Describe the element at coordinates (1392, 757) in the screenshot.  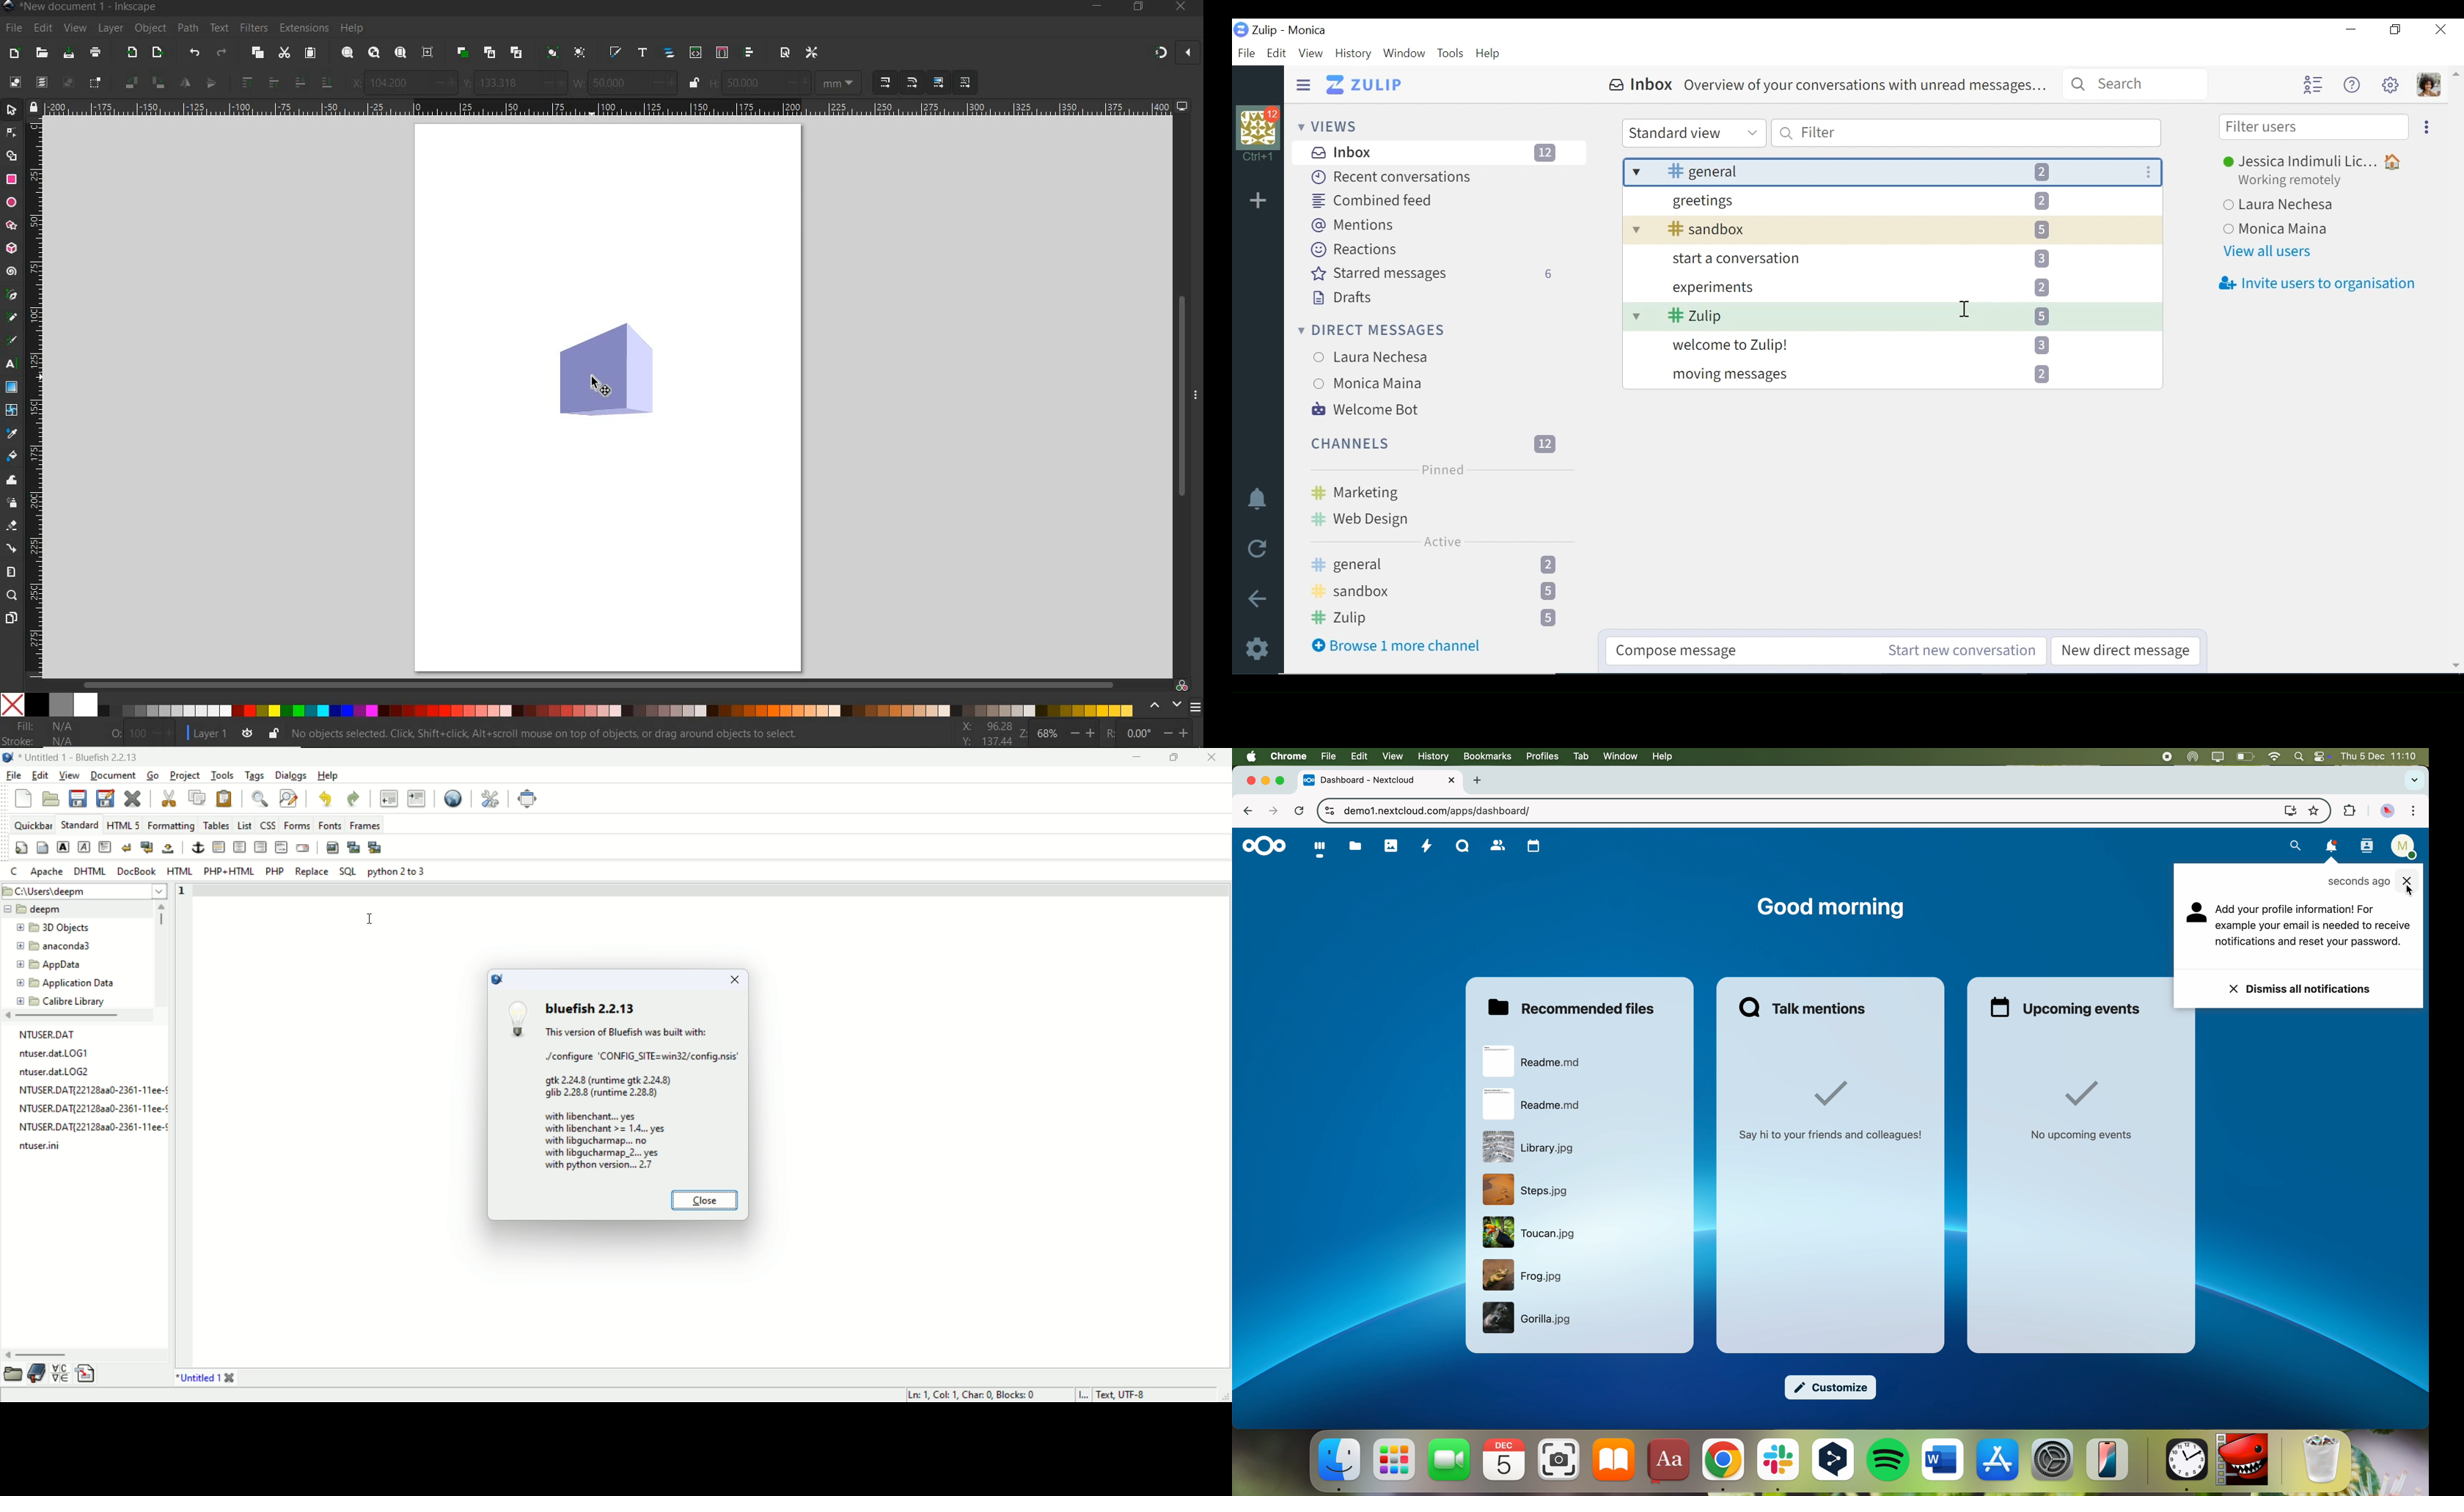
I see `view` at that location.